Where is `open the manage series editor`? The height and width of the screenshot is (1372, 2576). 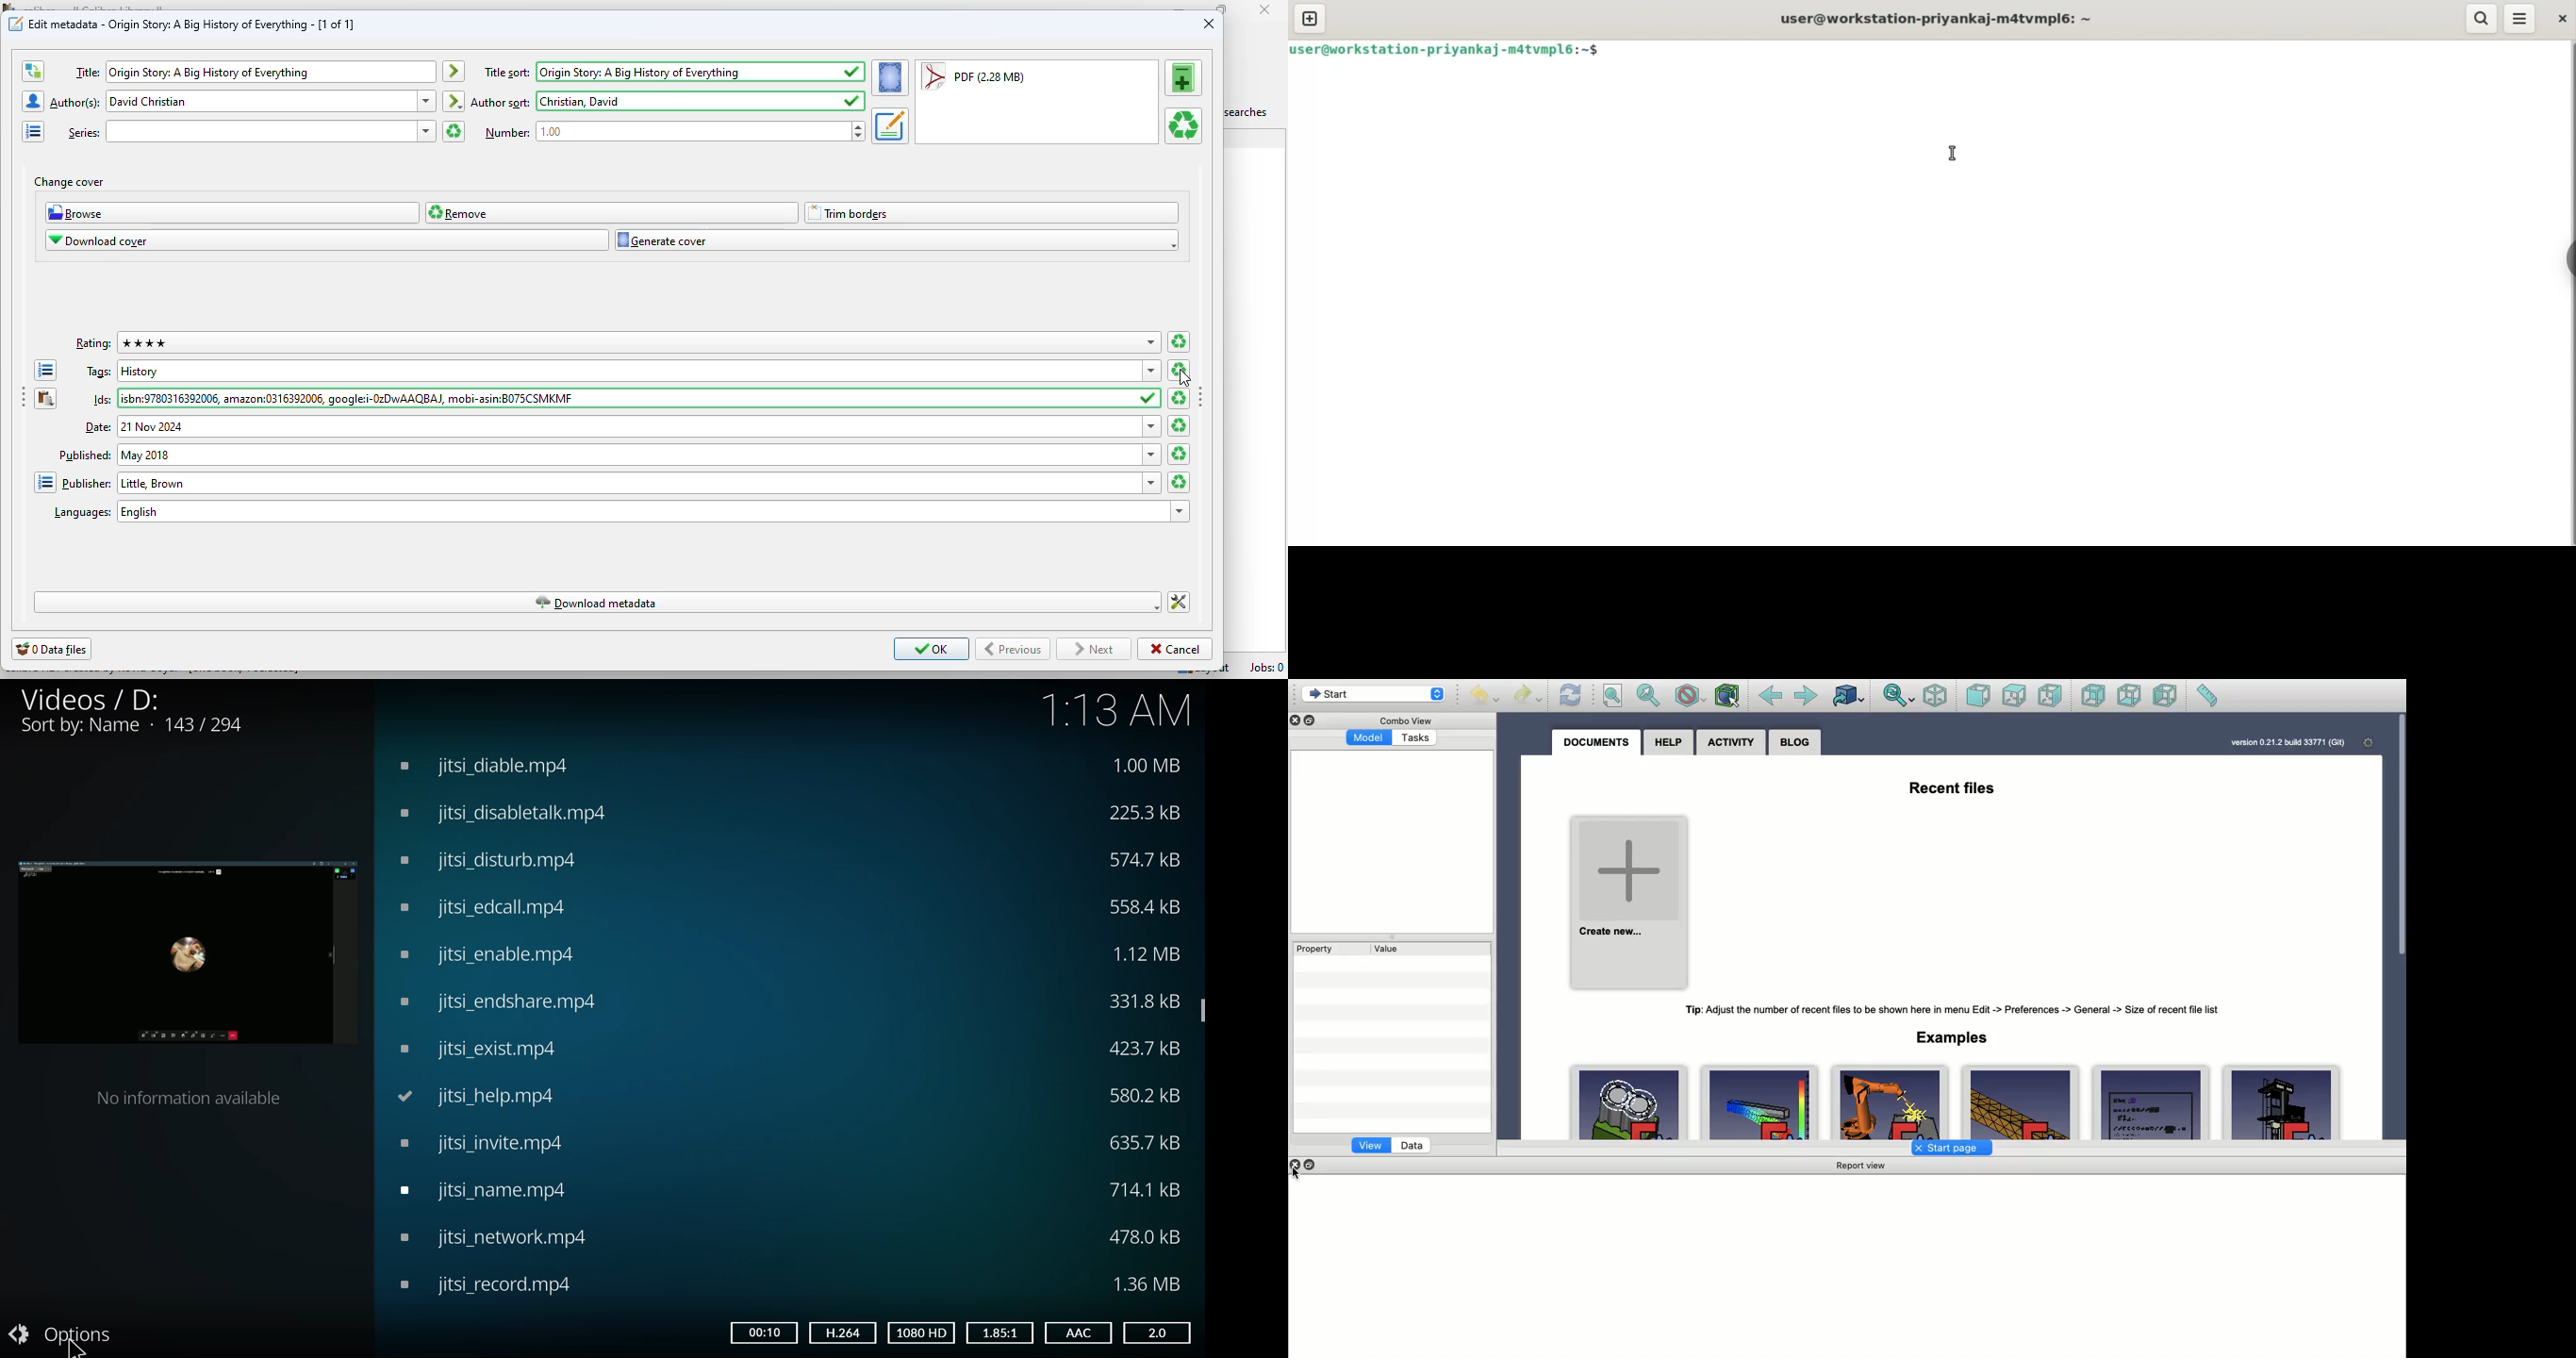
open the manage series editor is located at coordinates (34, 131).